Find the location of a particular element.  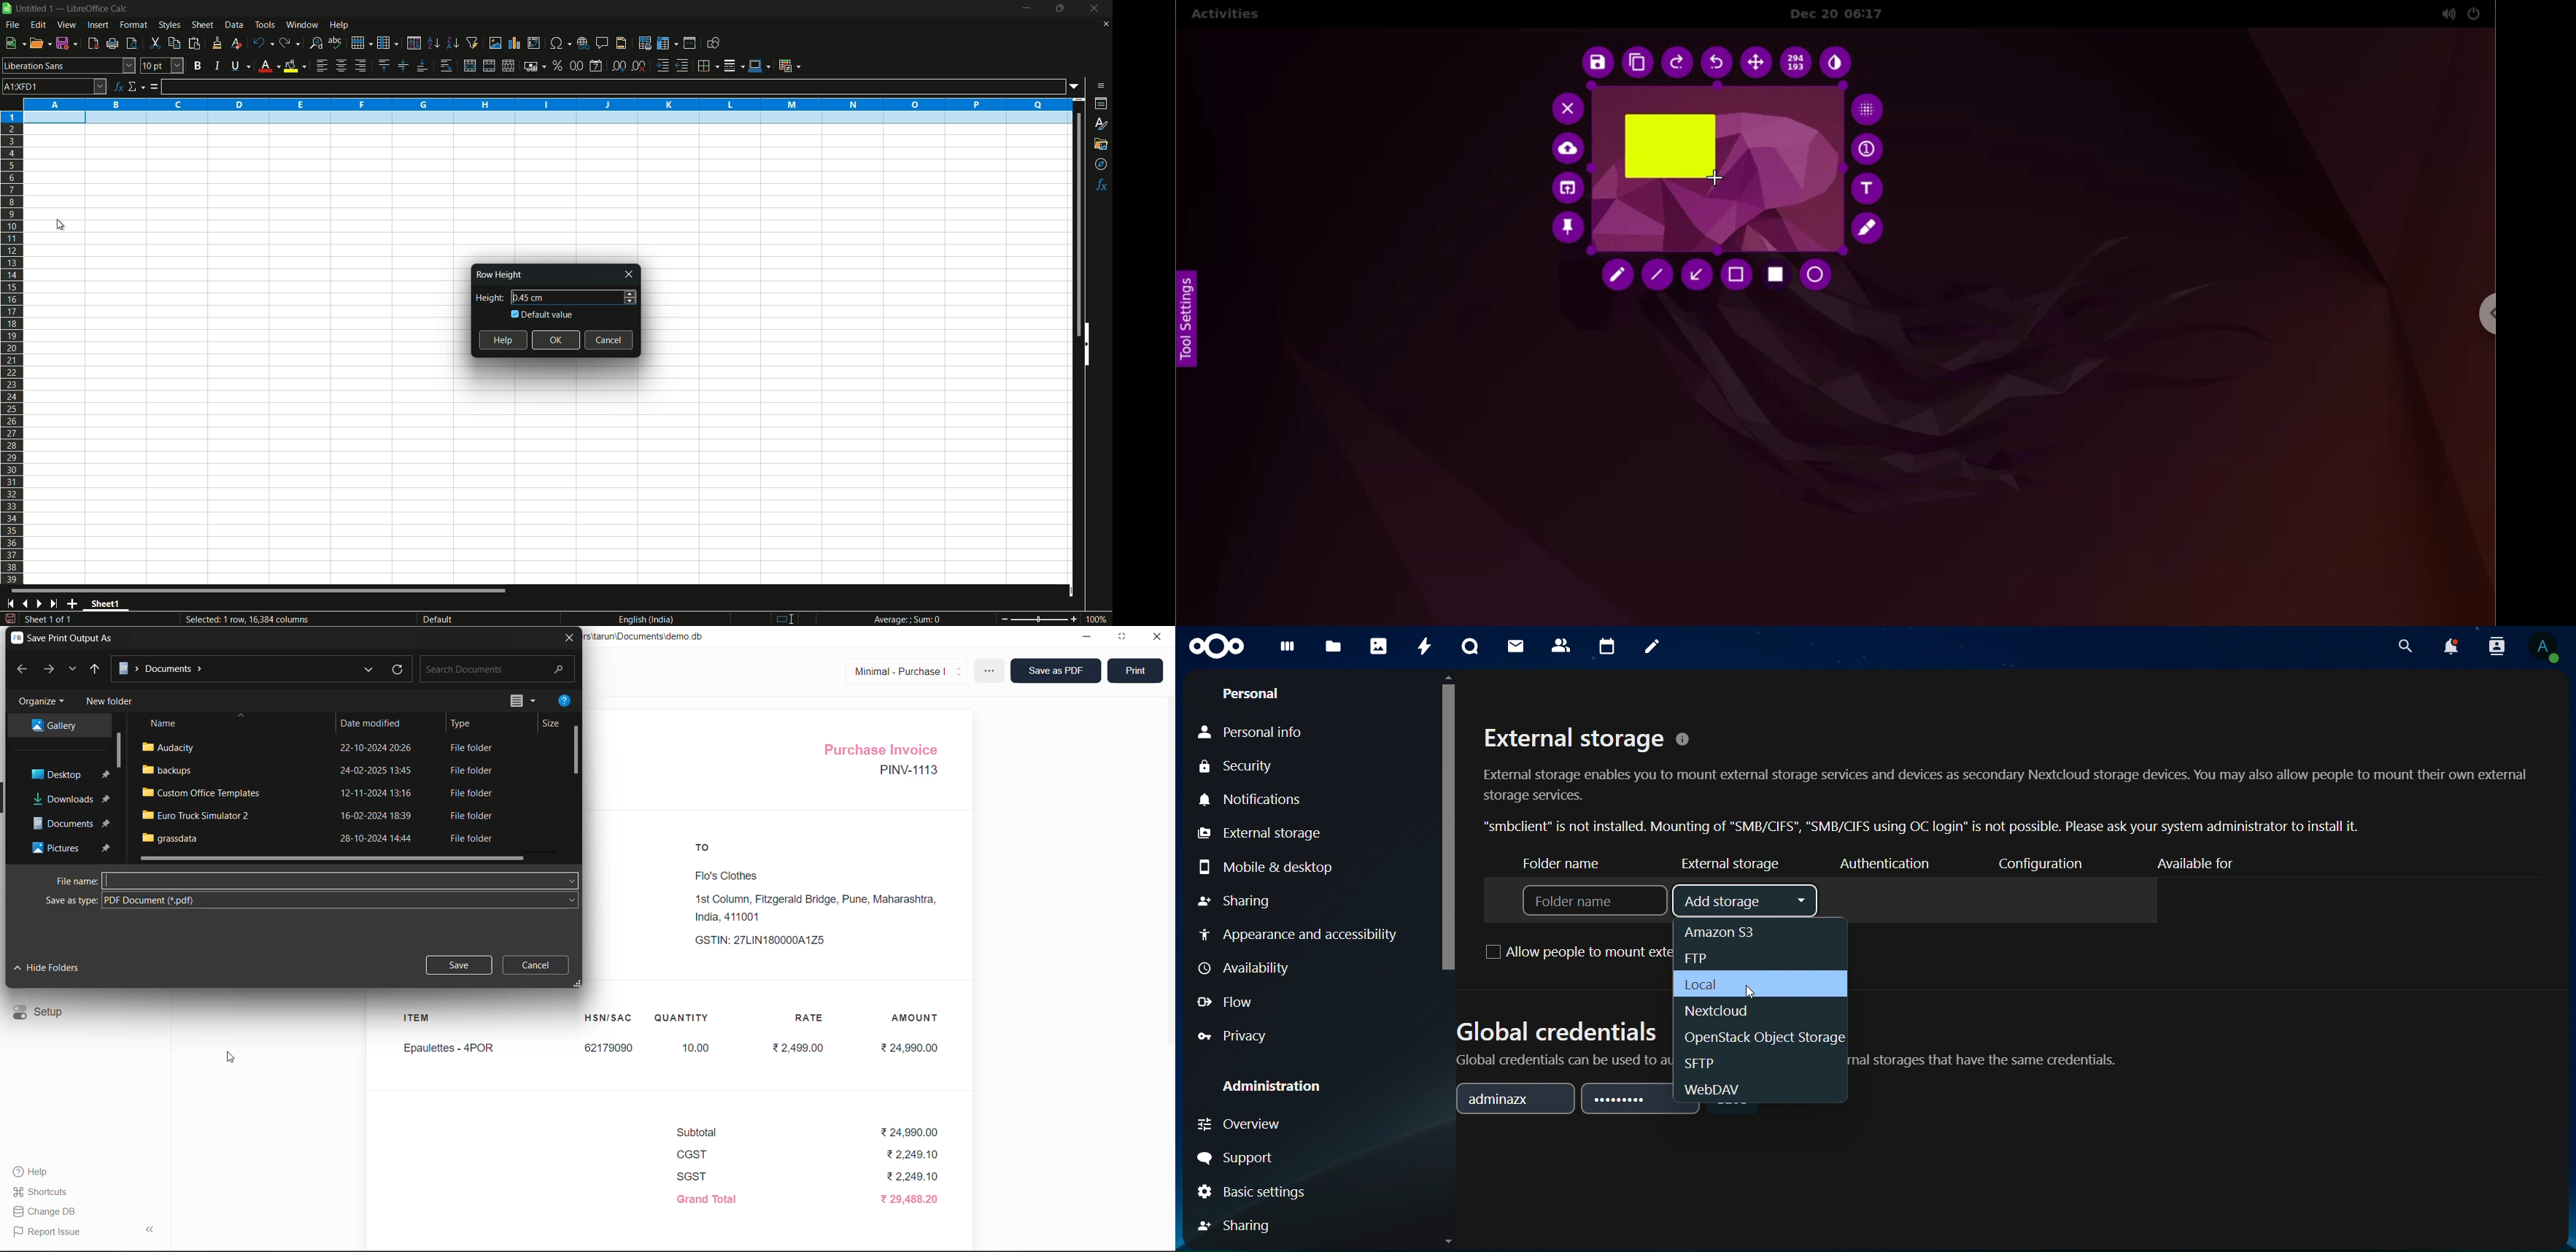

 AMOUNT is located at coordinates (917, 1016).